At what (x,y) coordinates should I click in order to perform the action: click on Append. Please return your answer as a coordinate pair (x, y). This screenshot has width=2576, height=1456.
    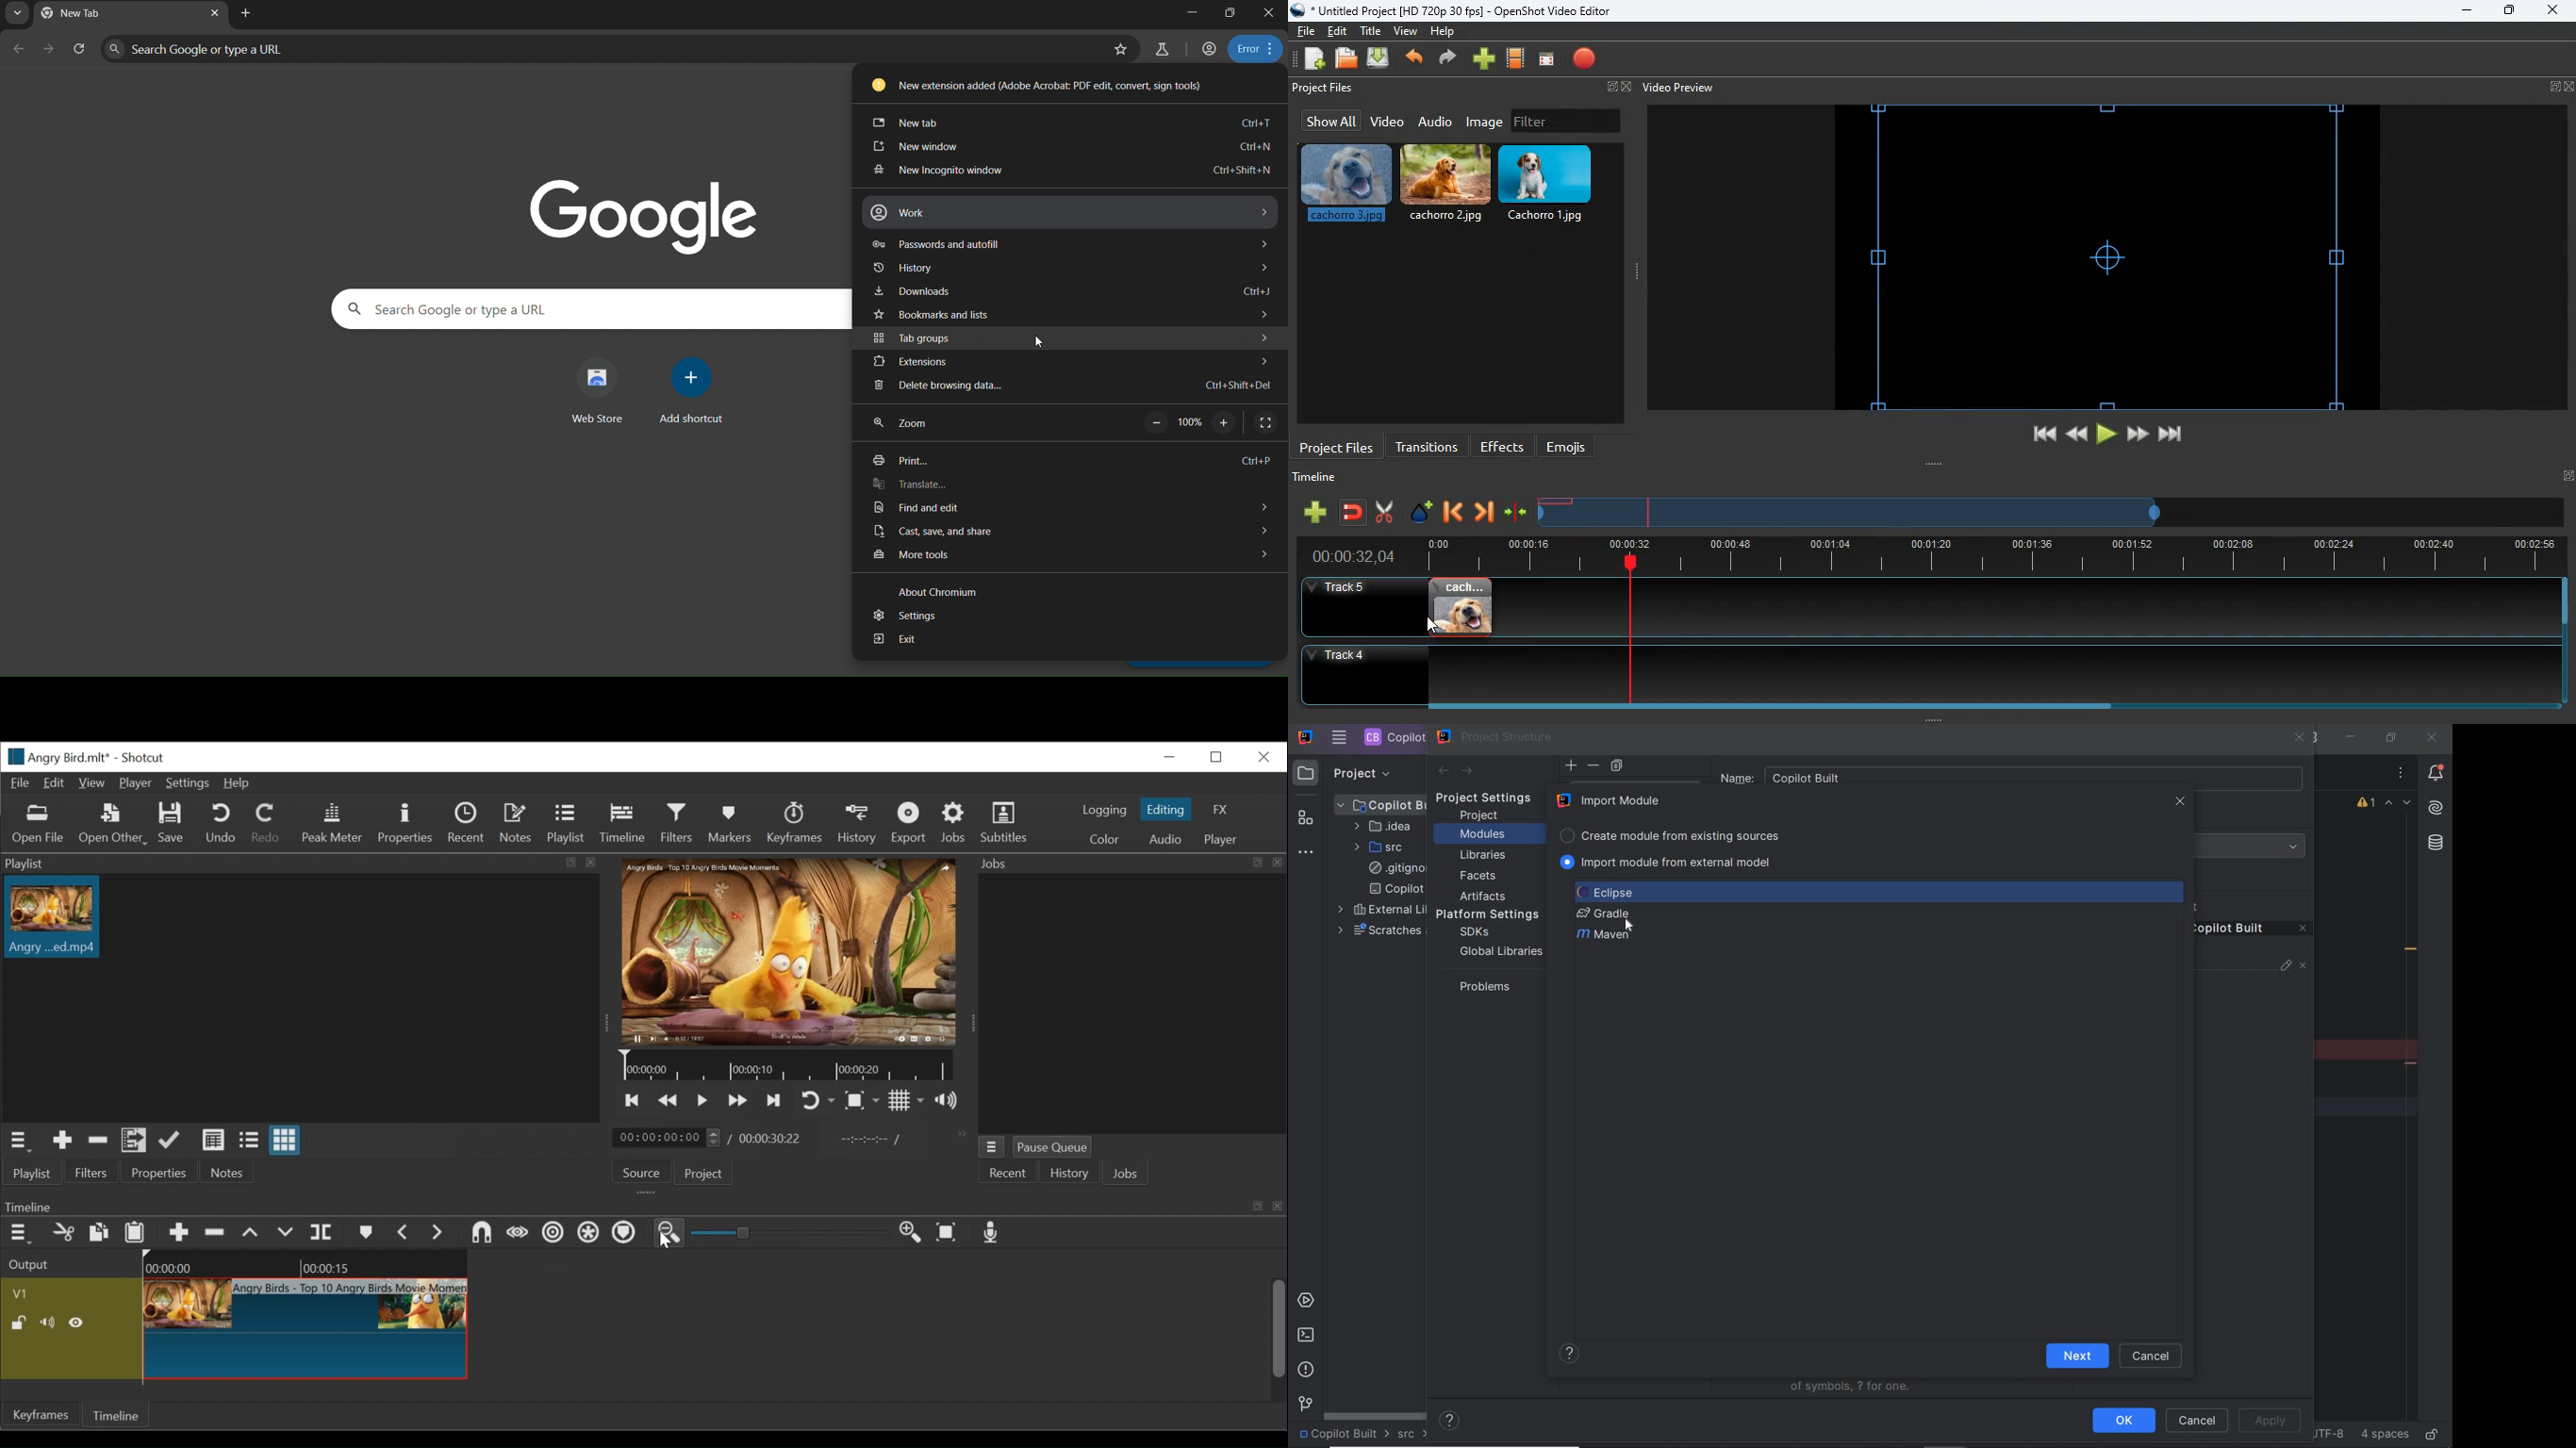
    Looking at the image, I should click on (180, 1232).